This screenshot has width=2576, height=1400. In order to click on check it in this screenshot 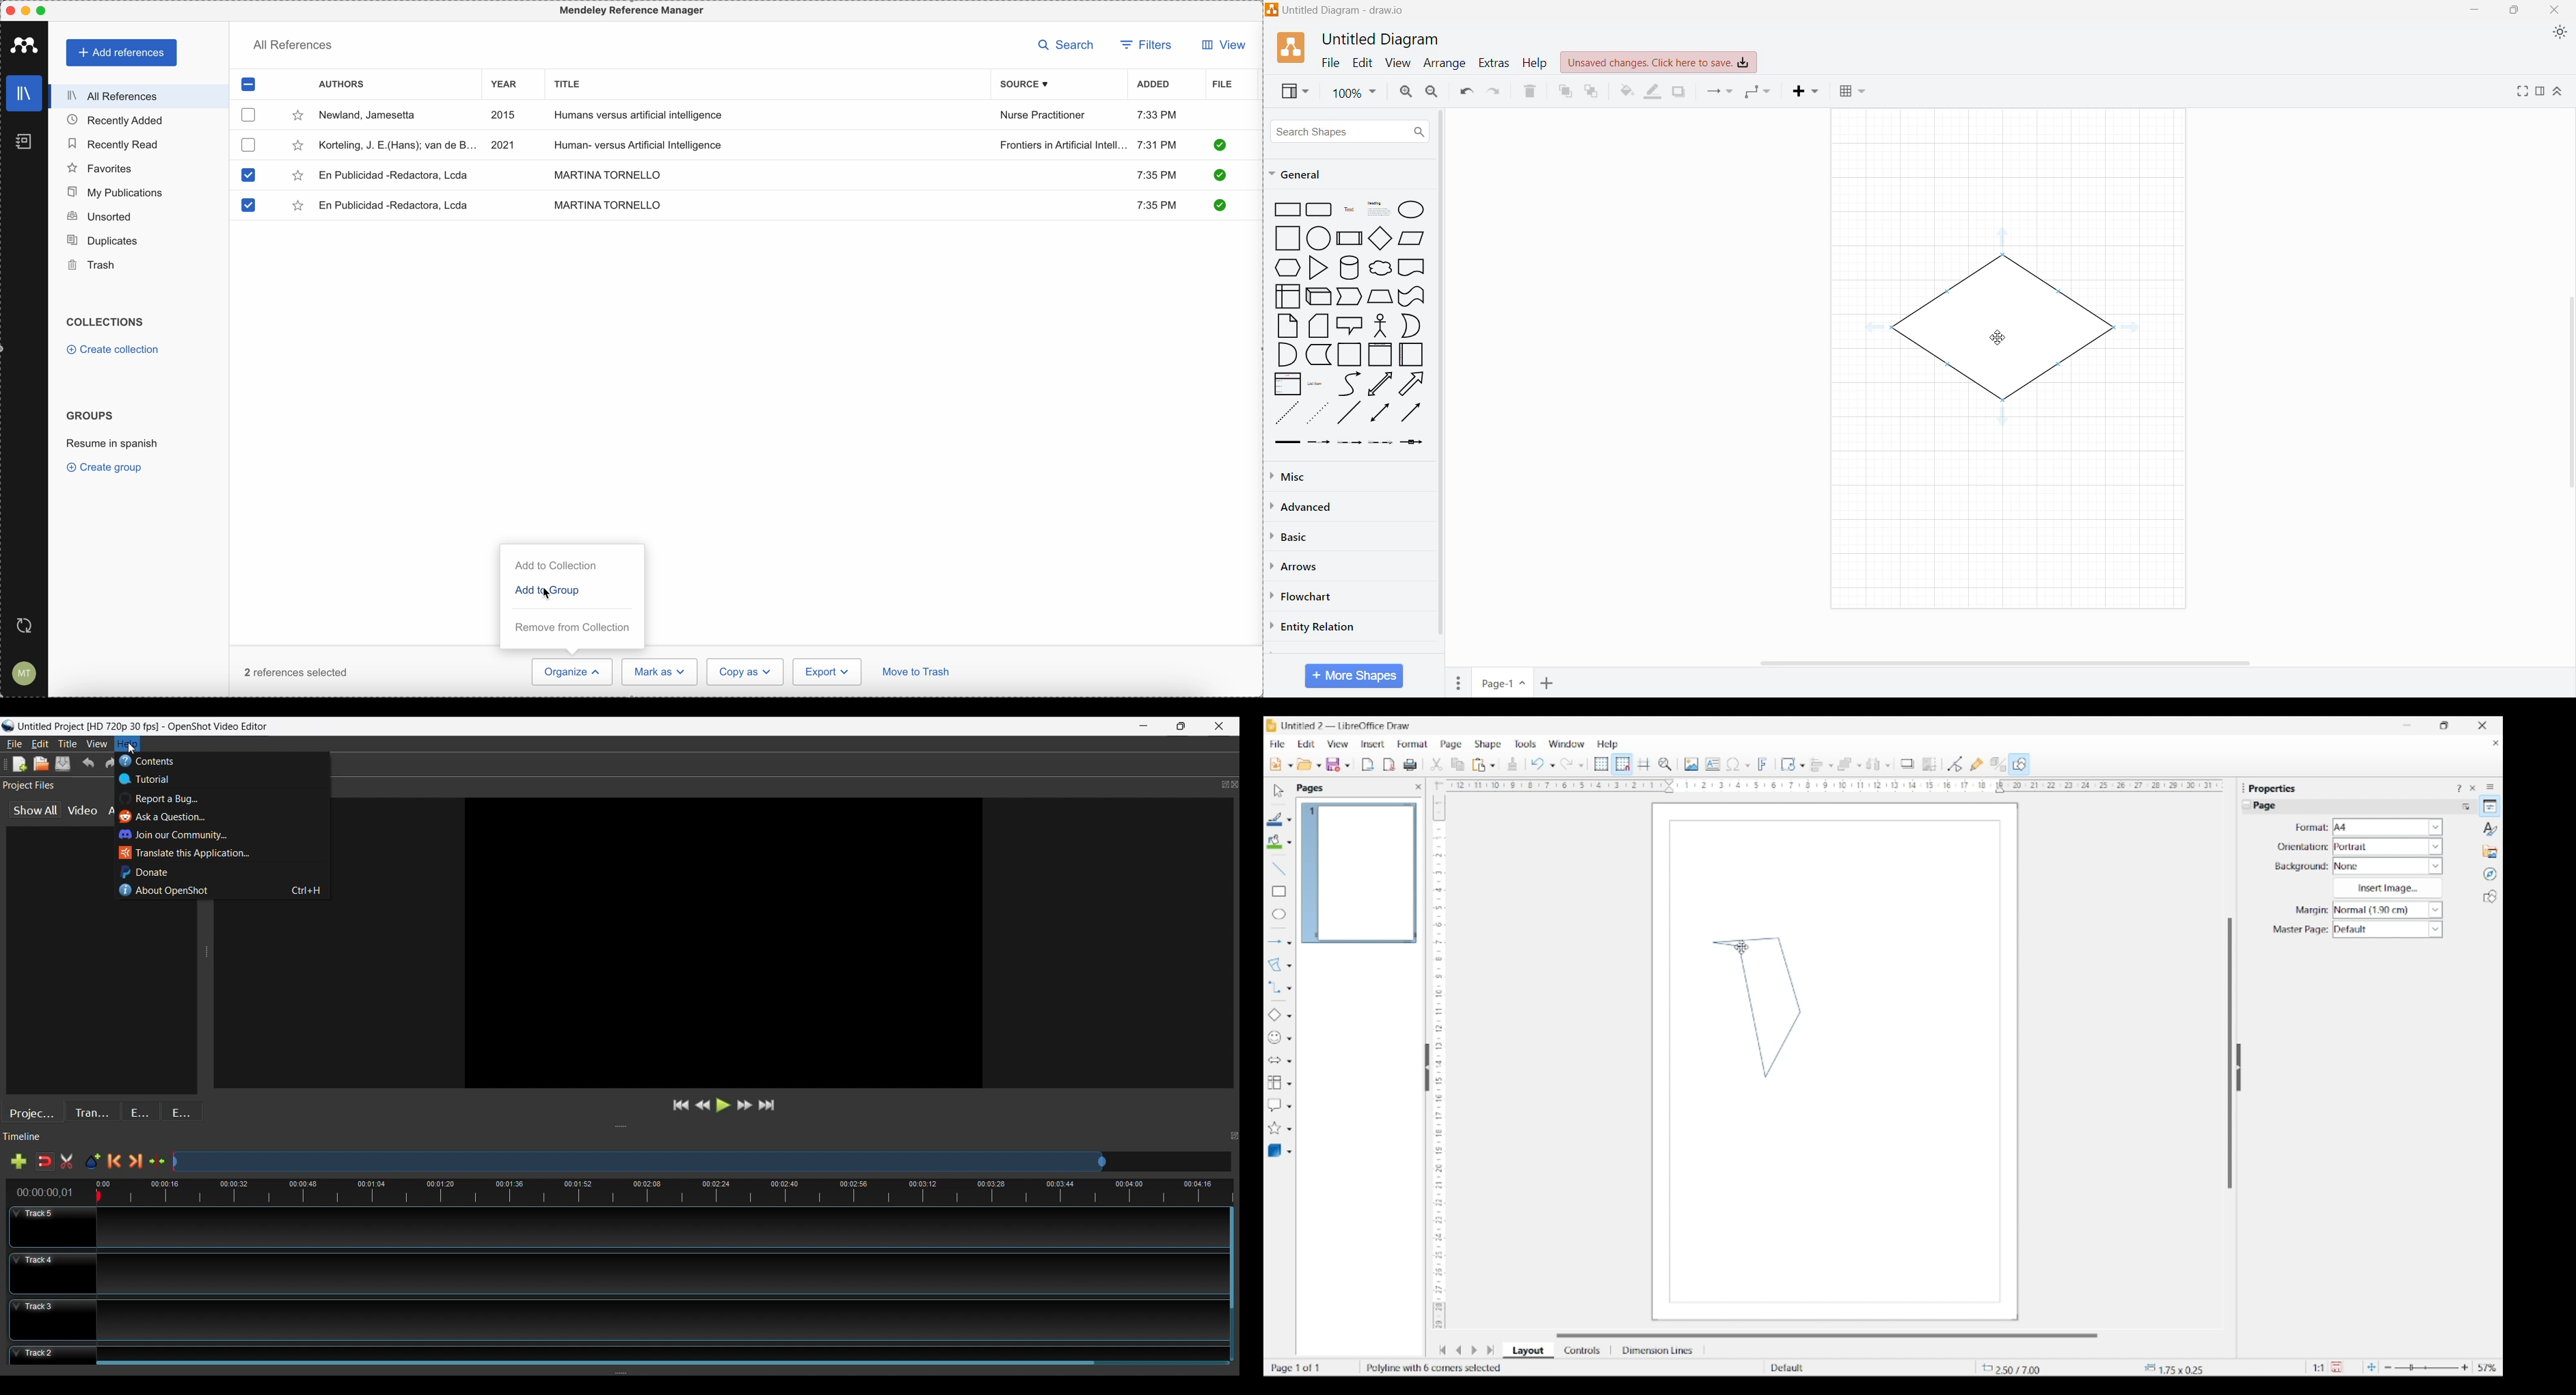, I will do `click(1219, 145)`.